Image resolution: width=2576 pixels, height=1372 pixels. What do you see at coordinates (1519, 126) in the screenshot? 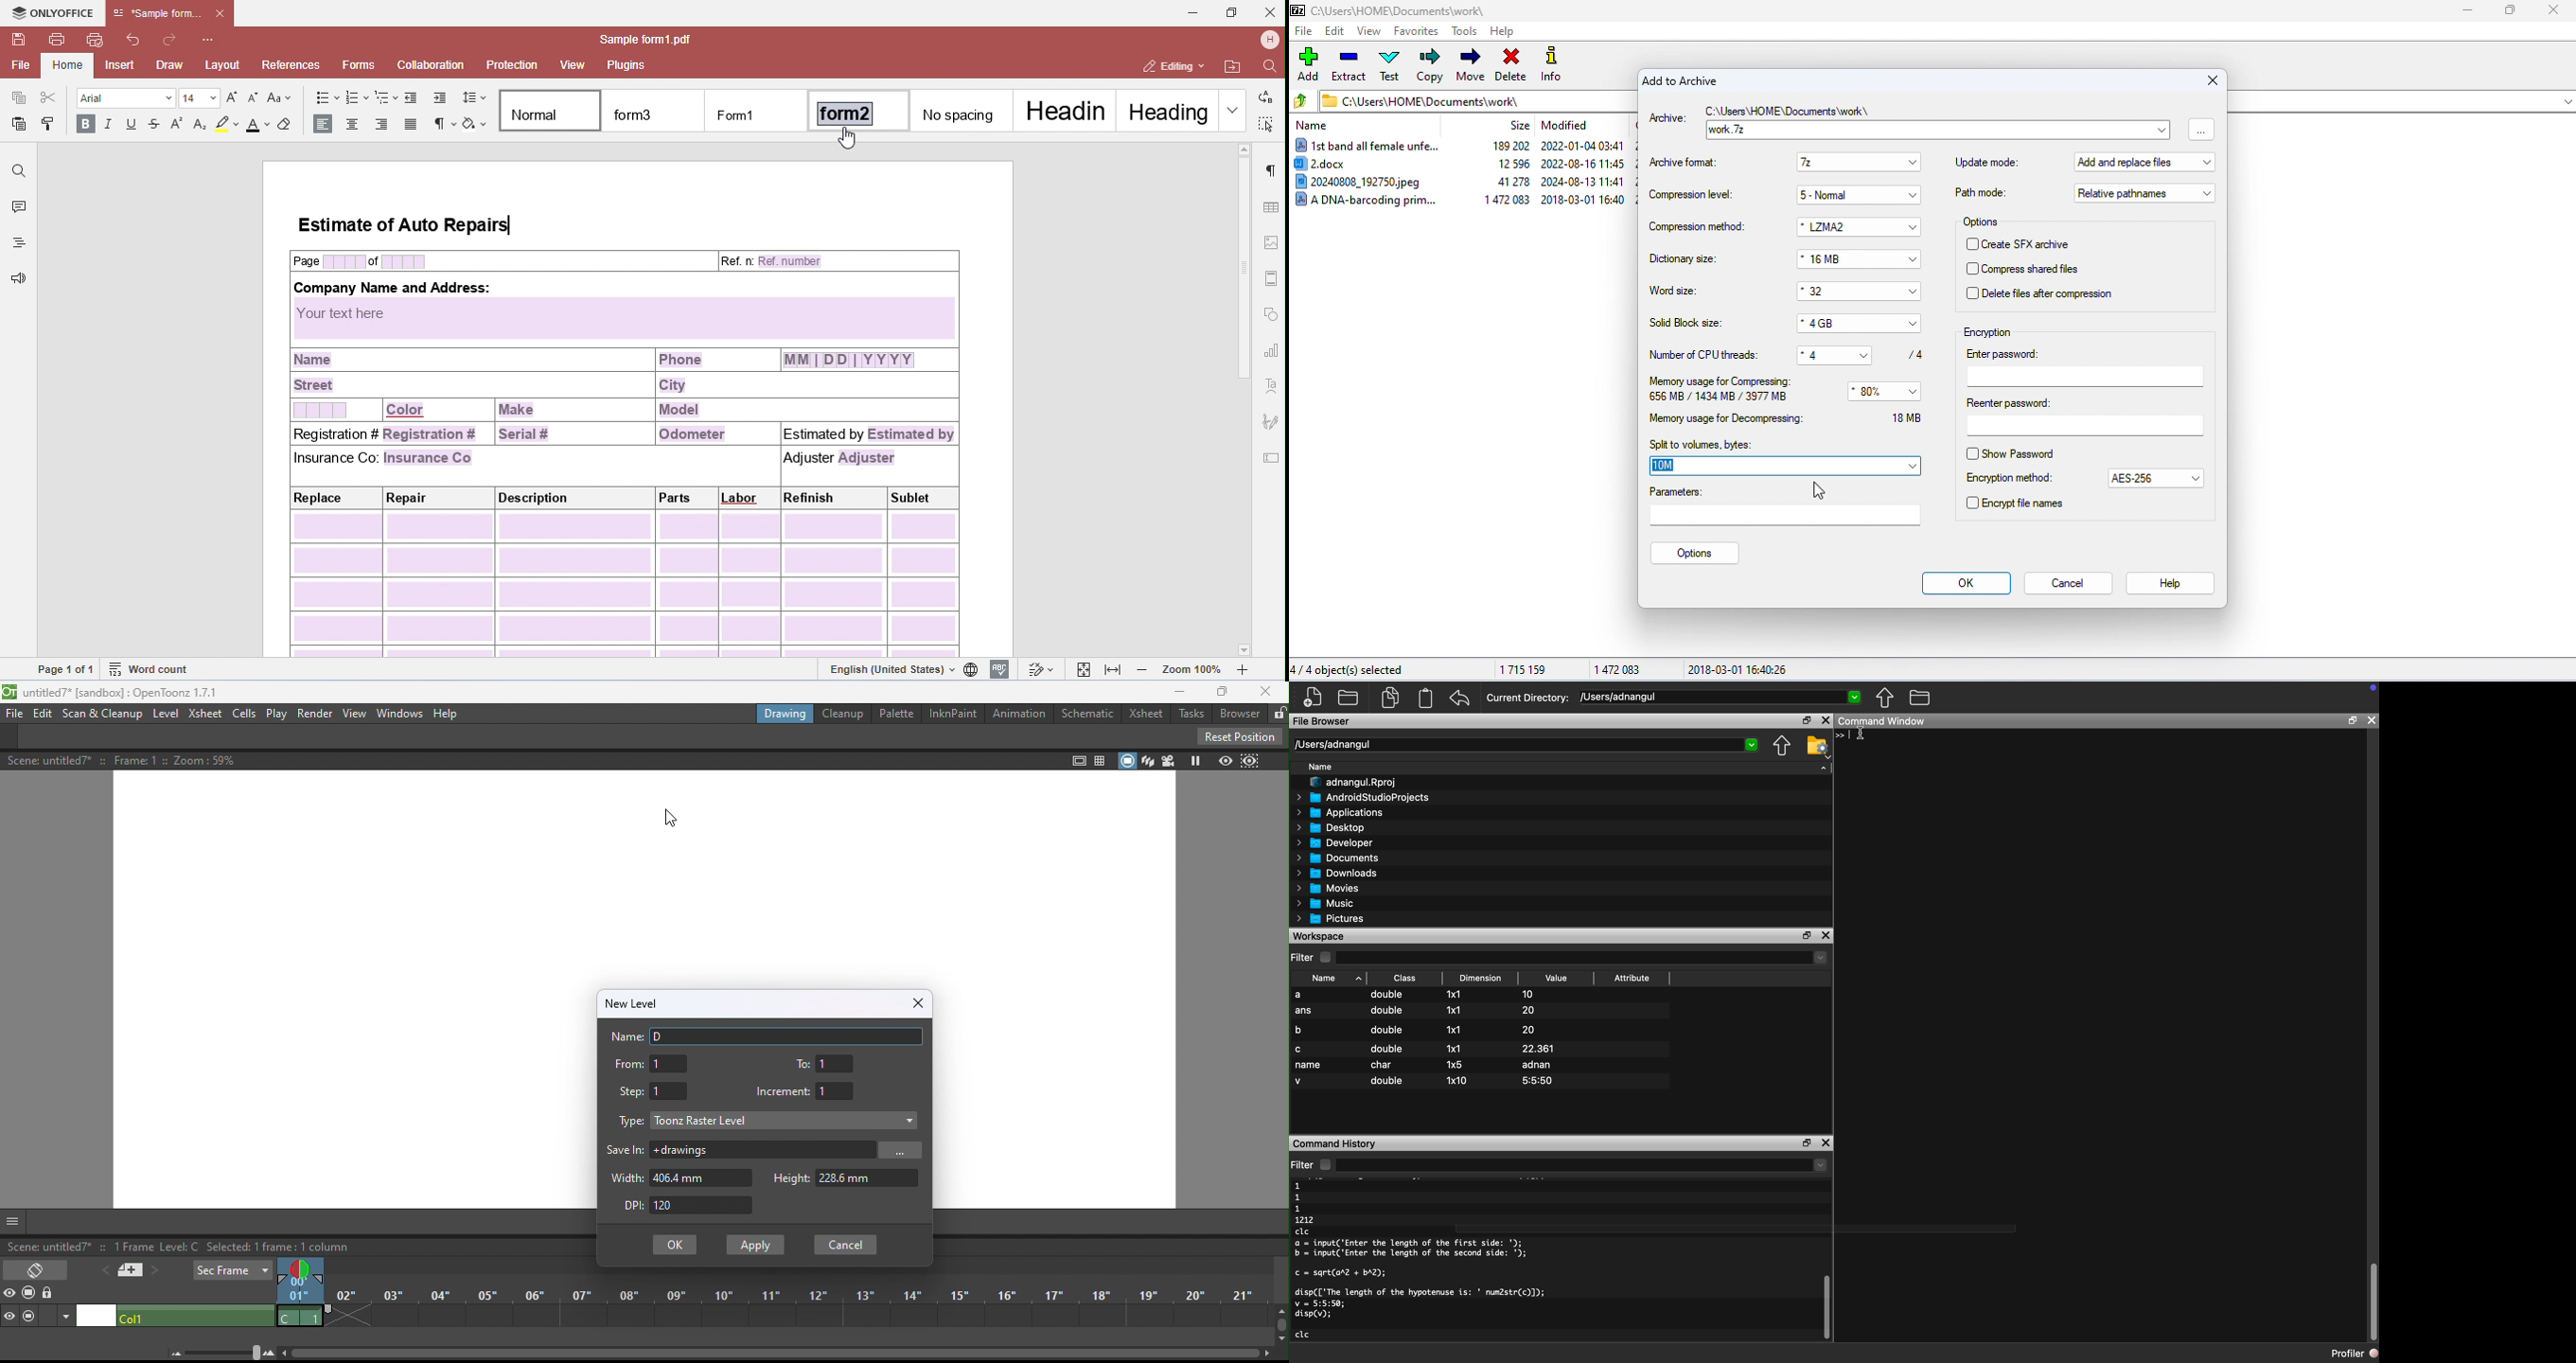
I see `size` at bounding box center [1519, 126].